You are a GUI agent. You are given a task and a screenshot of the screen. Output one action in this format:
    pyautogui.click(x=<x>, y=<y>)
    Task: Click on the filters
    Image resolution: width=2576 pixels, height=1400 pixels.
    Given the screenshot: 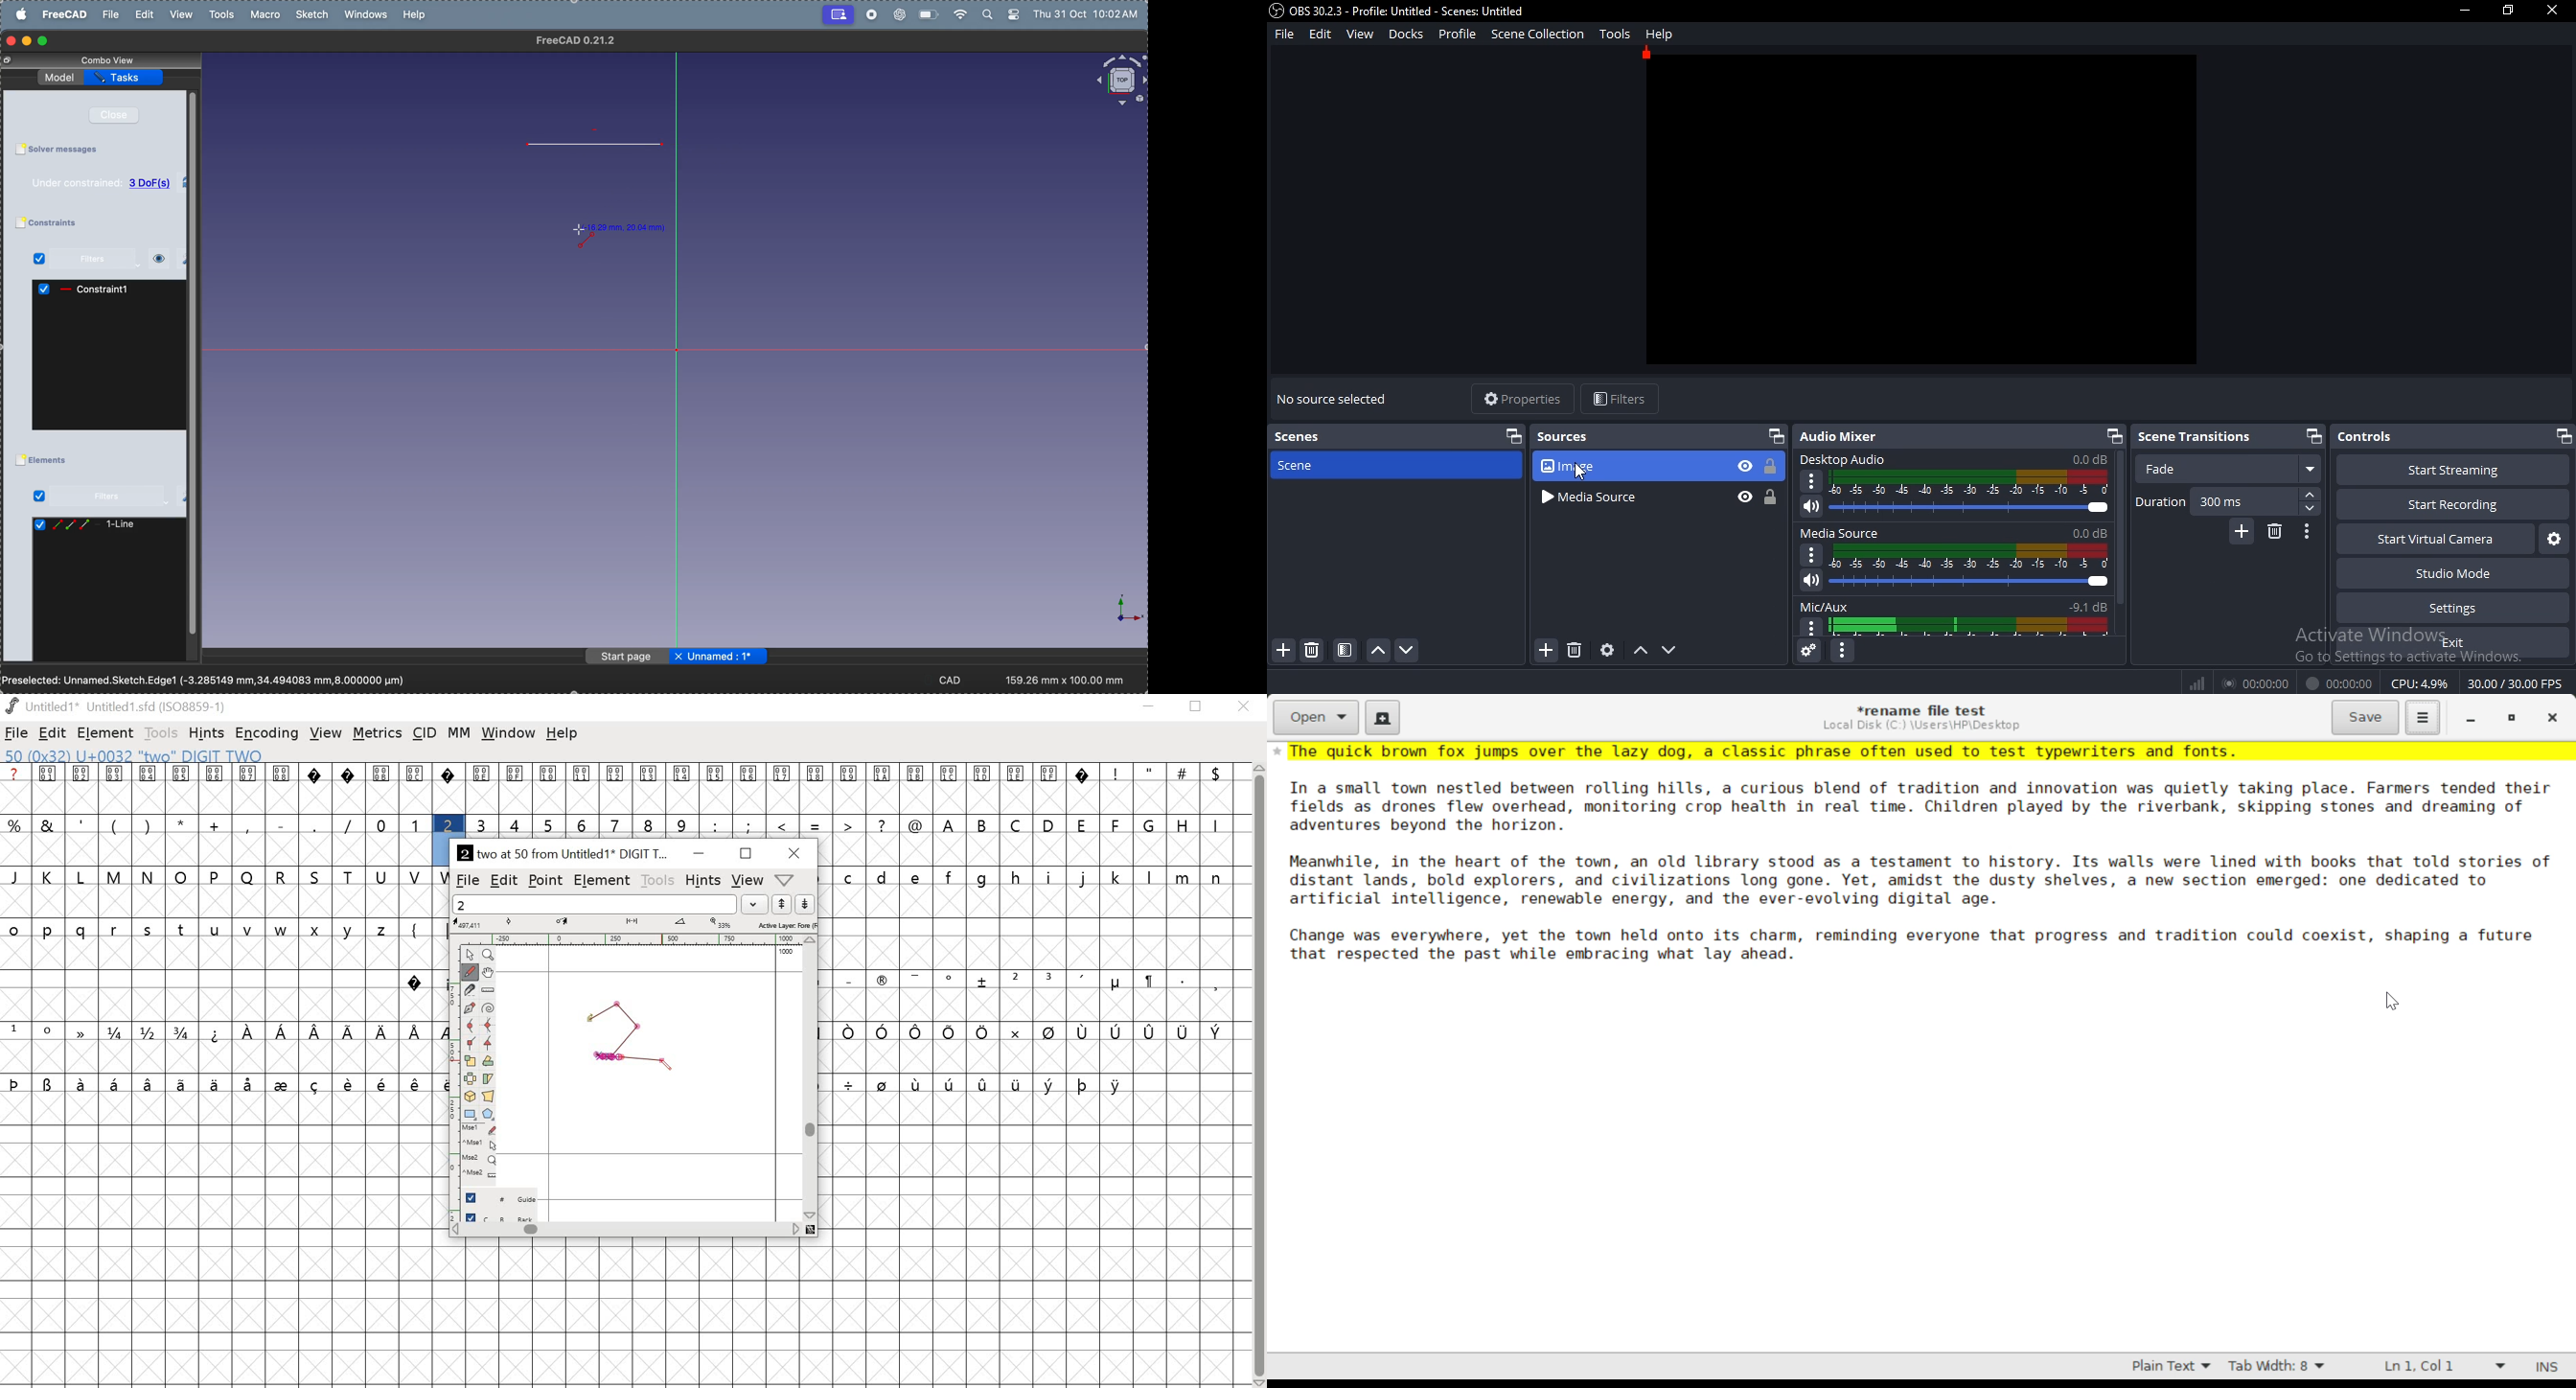 What is the action you would take?
    pyautogui.click(x=1622, y=397)
    